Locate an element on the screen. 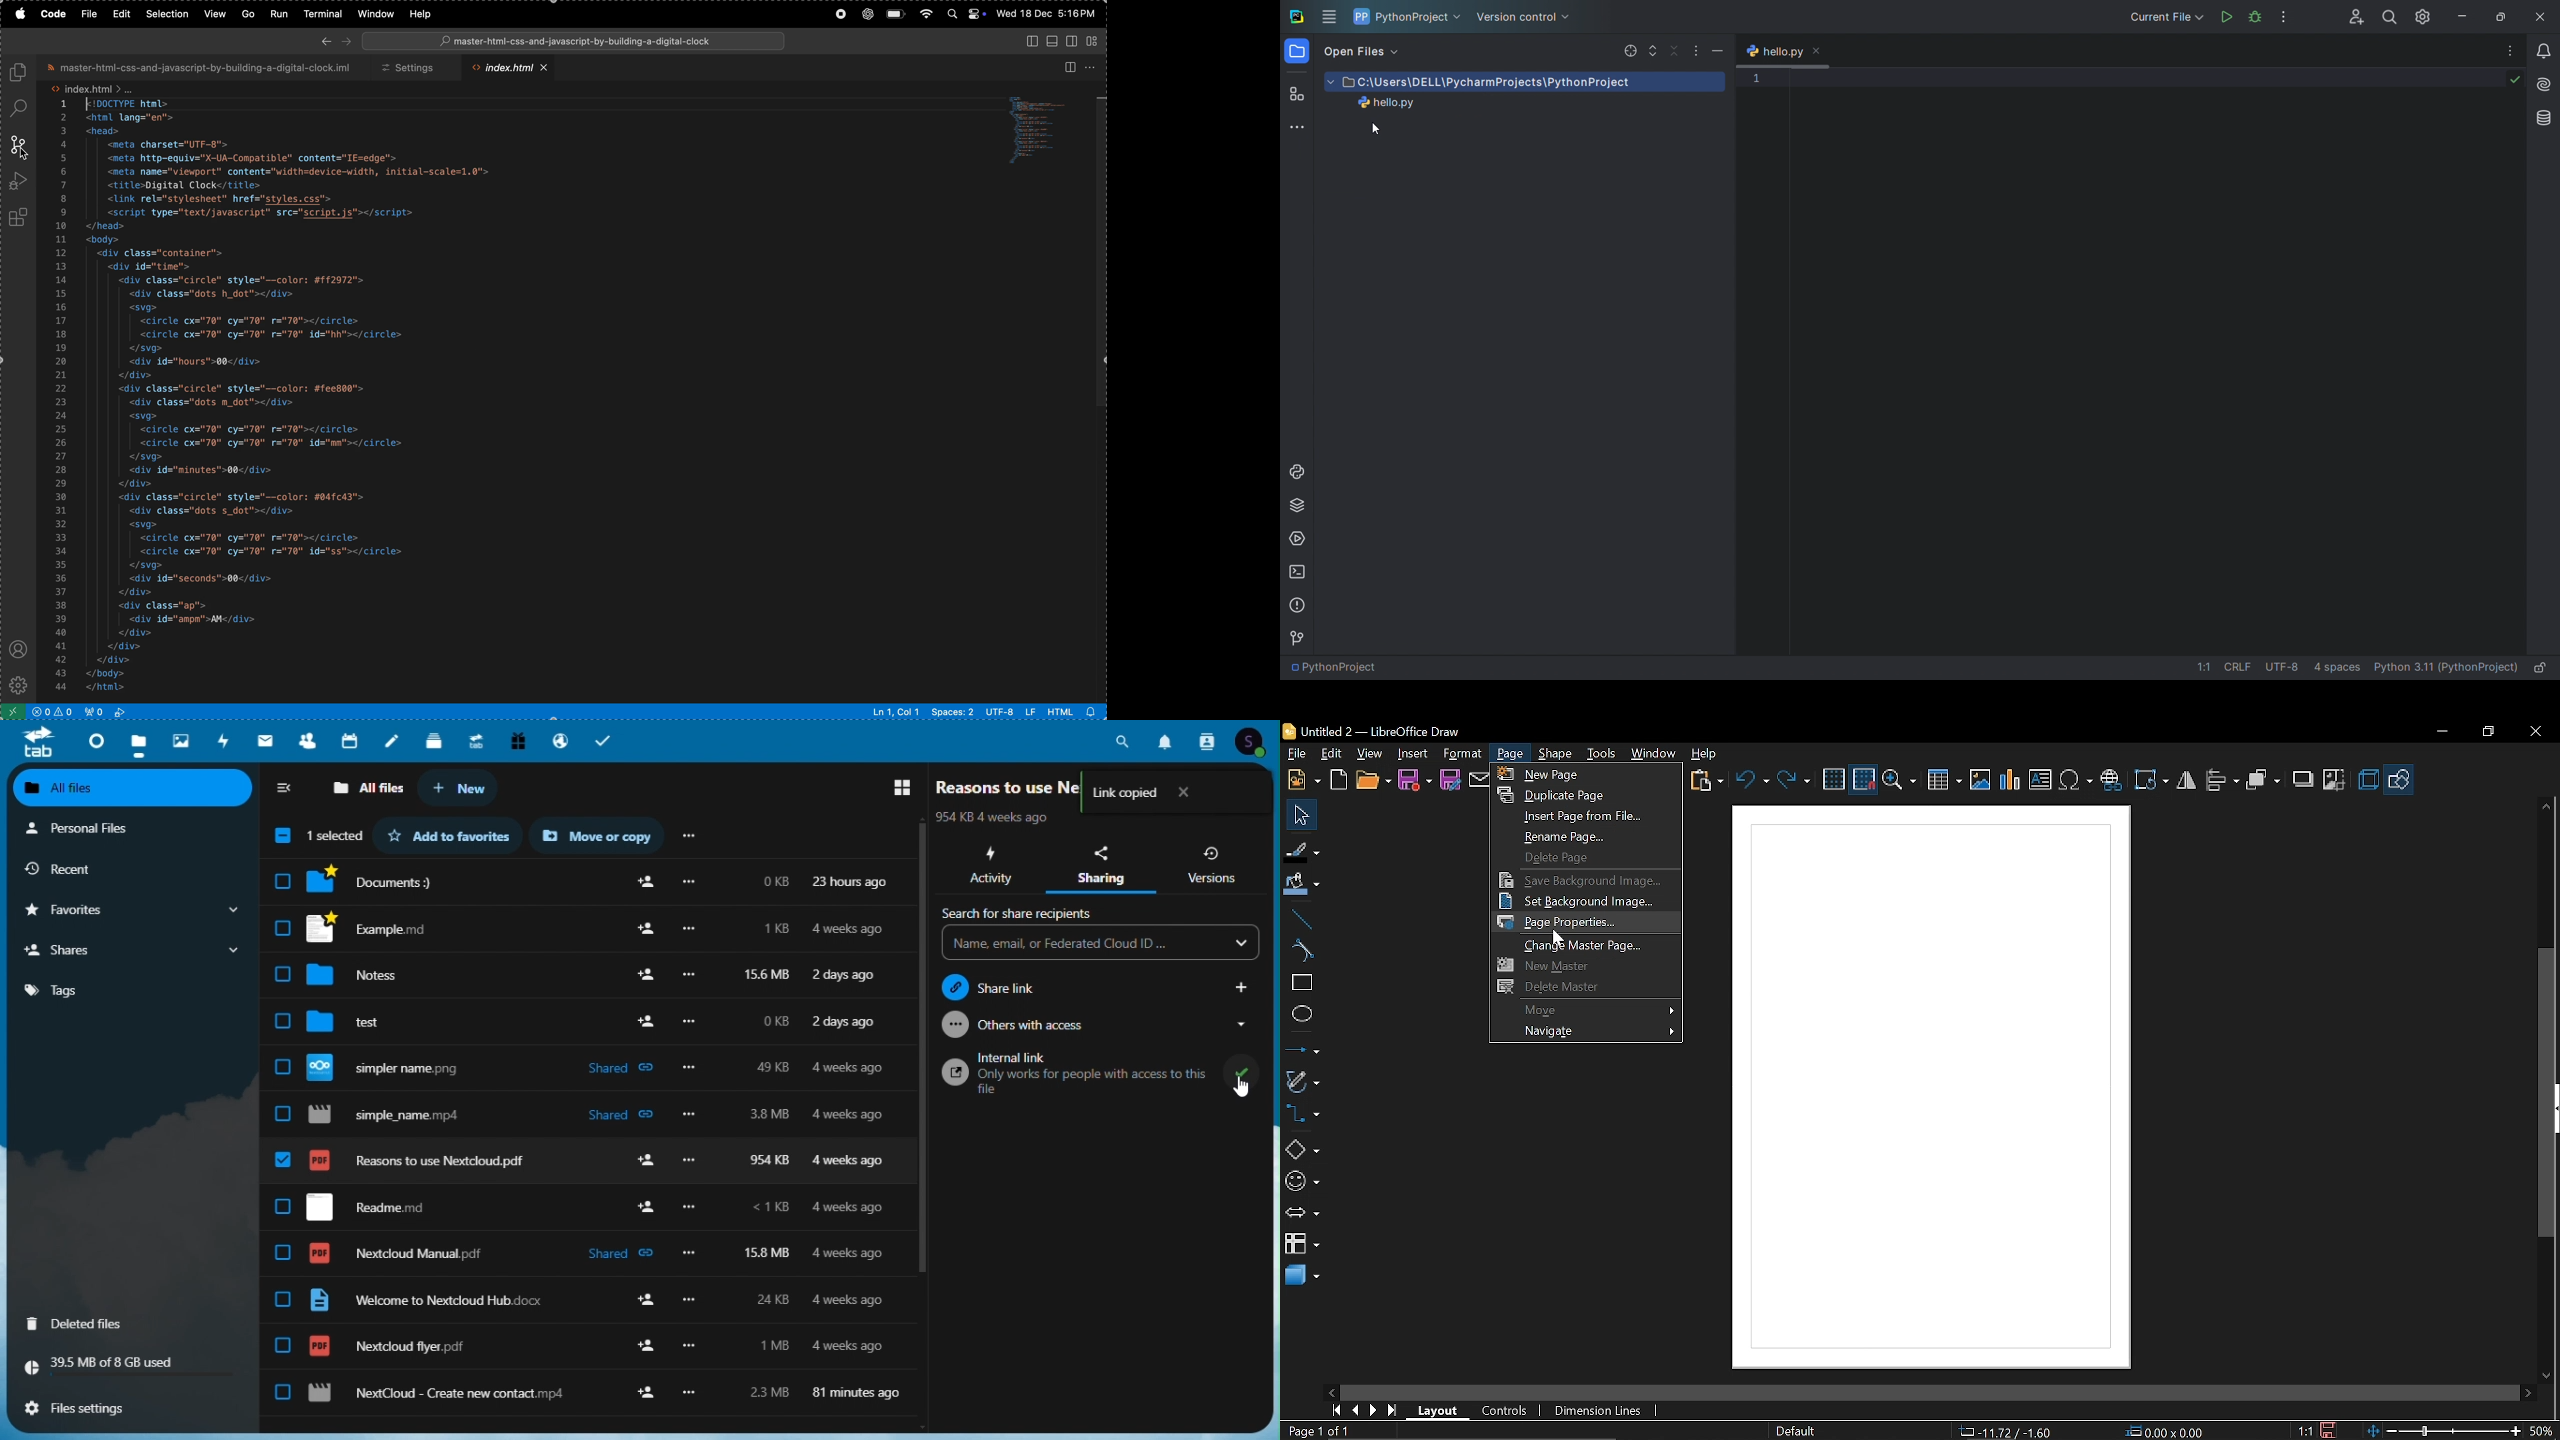 The width and height of the screenshot is (2576, 1456). <circle cx="70" cy="70" r="70"></circle> is located at coordinates (248, 429).